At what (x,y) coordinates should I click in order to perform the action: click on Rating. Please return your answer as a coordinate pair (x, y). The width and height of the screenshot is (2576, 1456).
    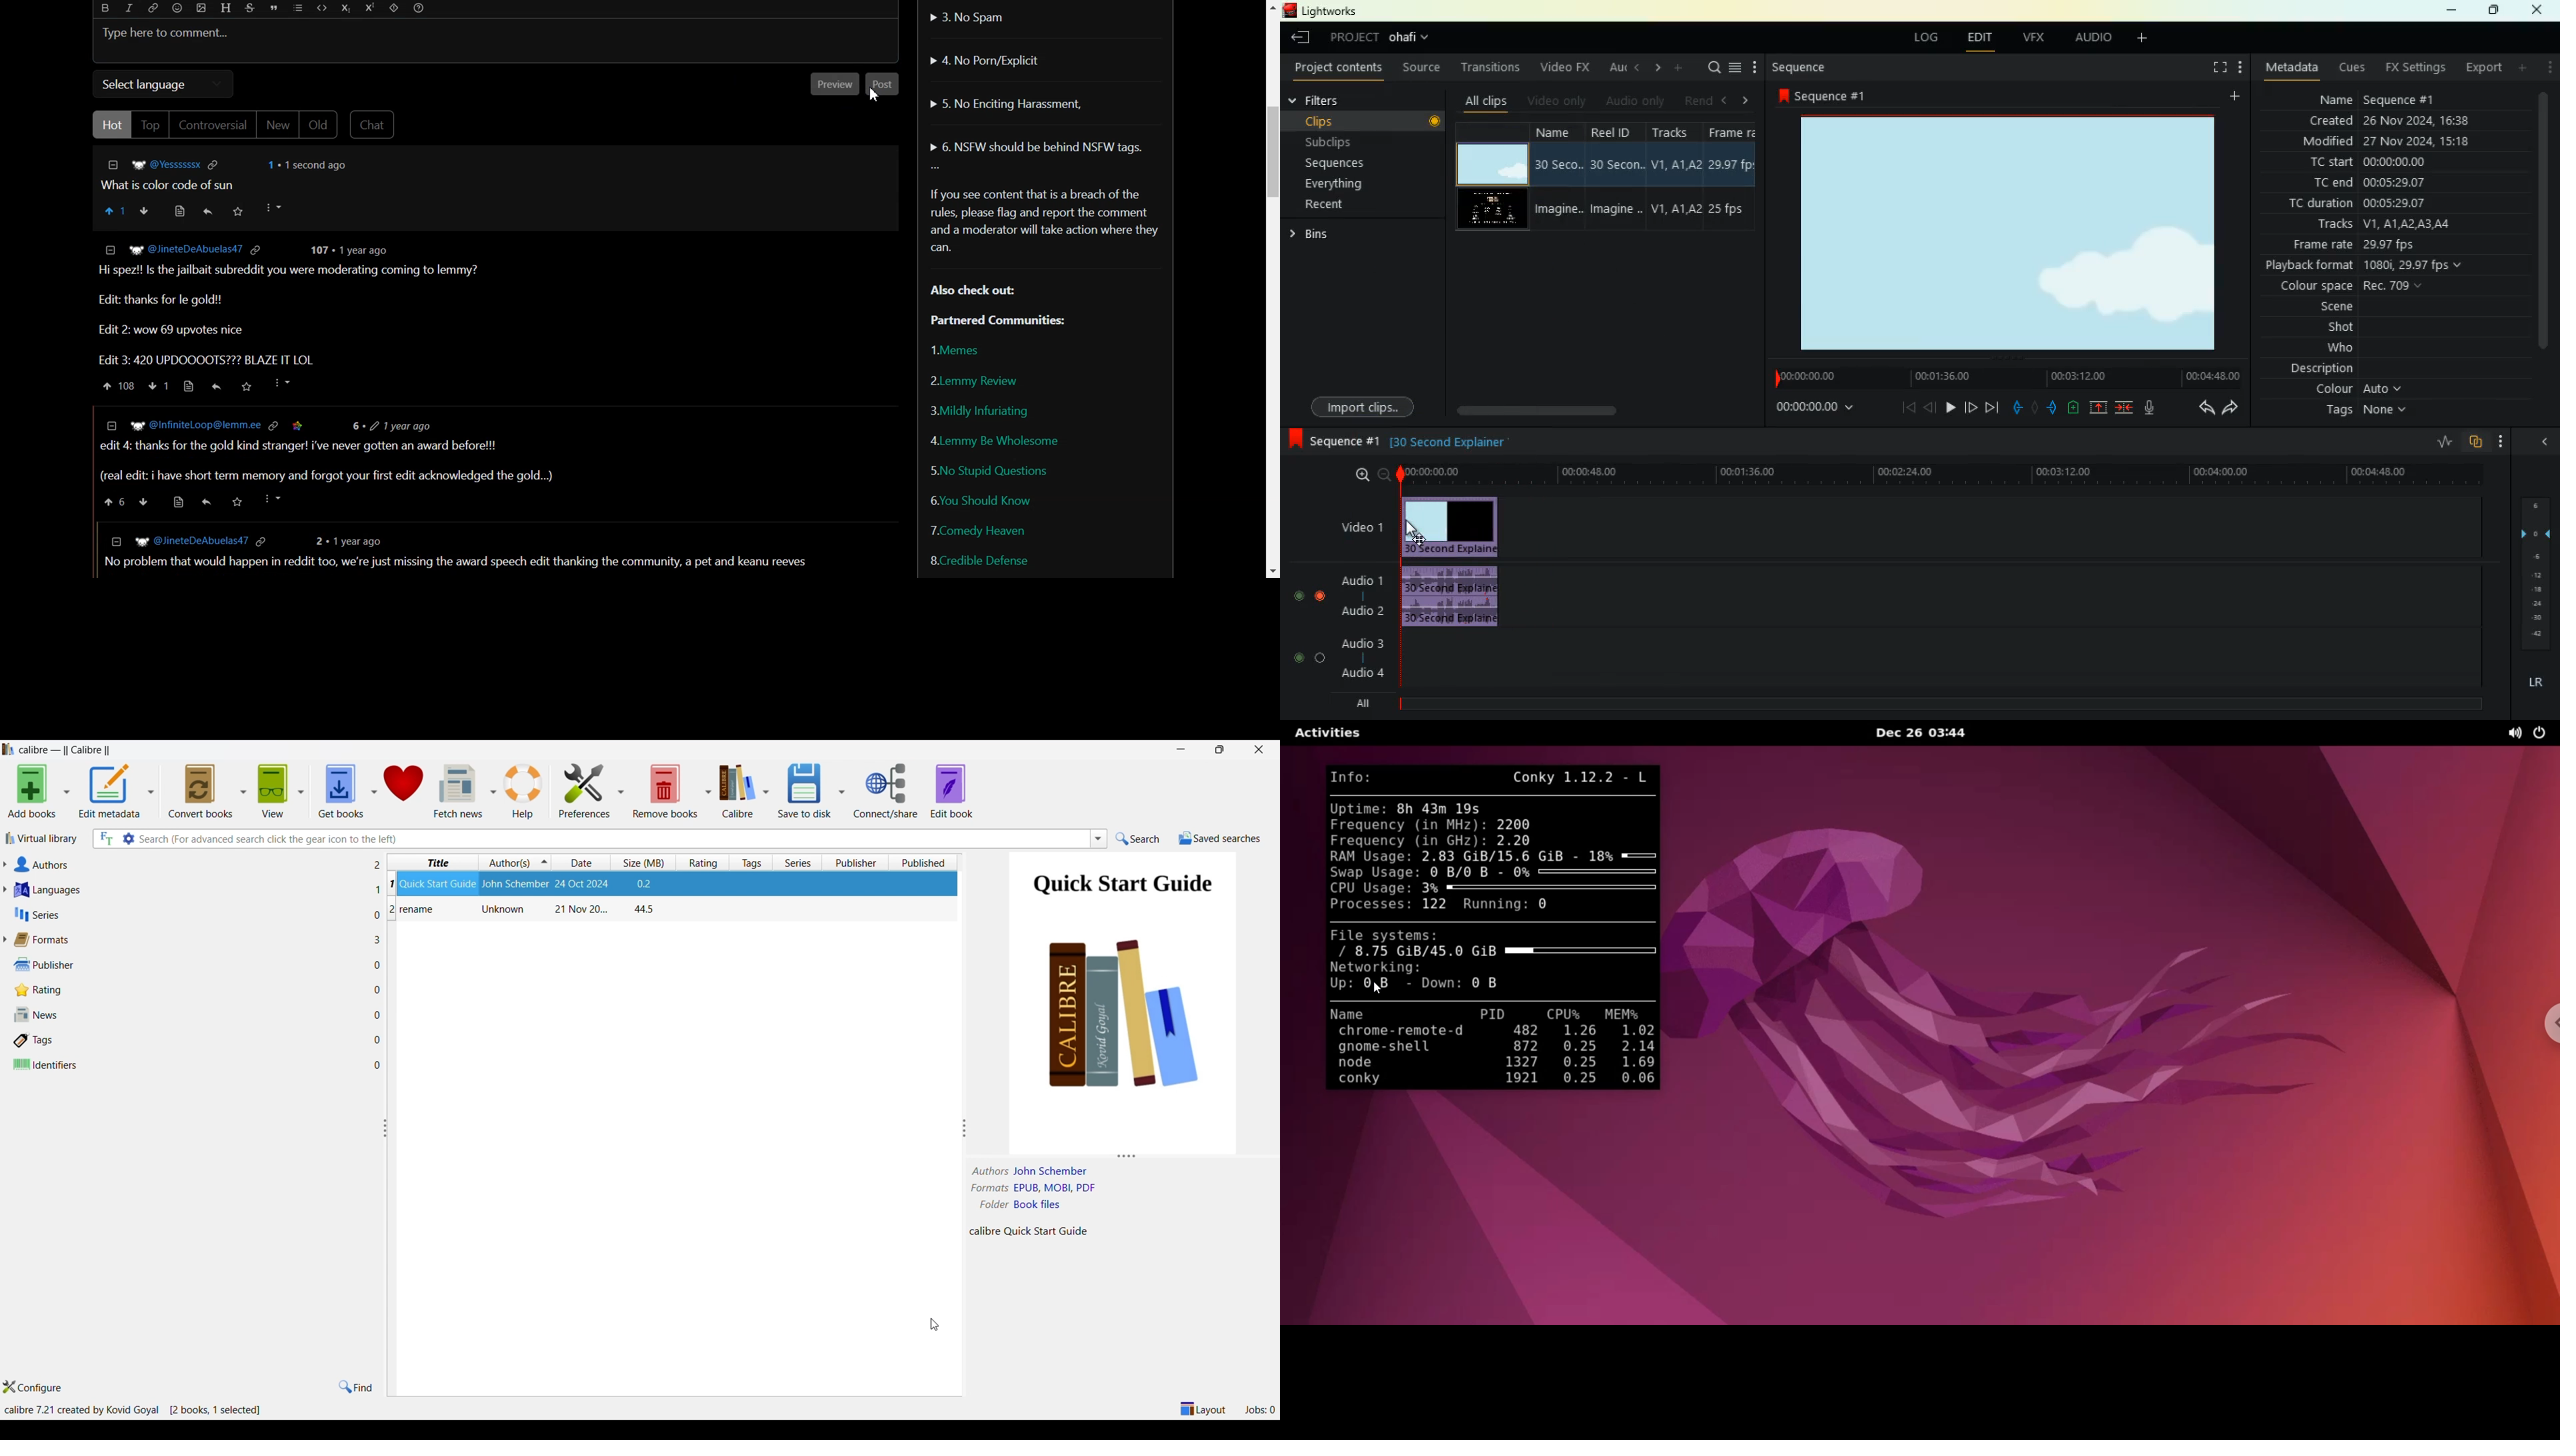
    Looking at the image, I should click on (189, 990).